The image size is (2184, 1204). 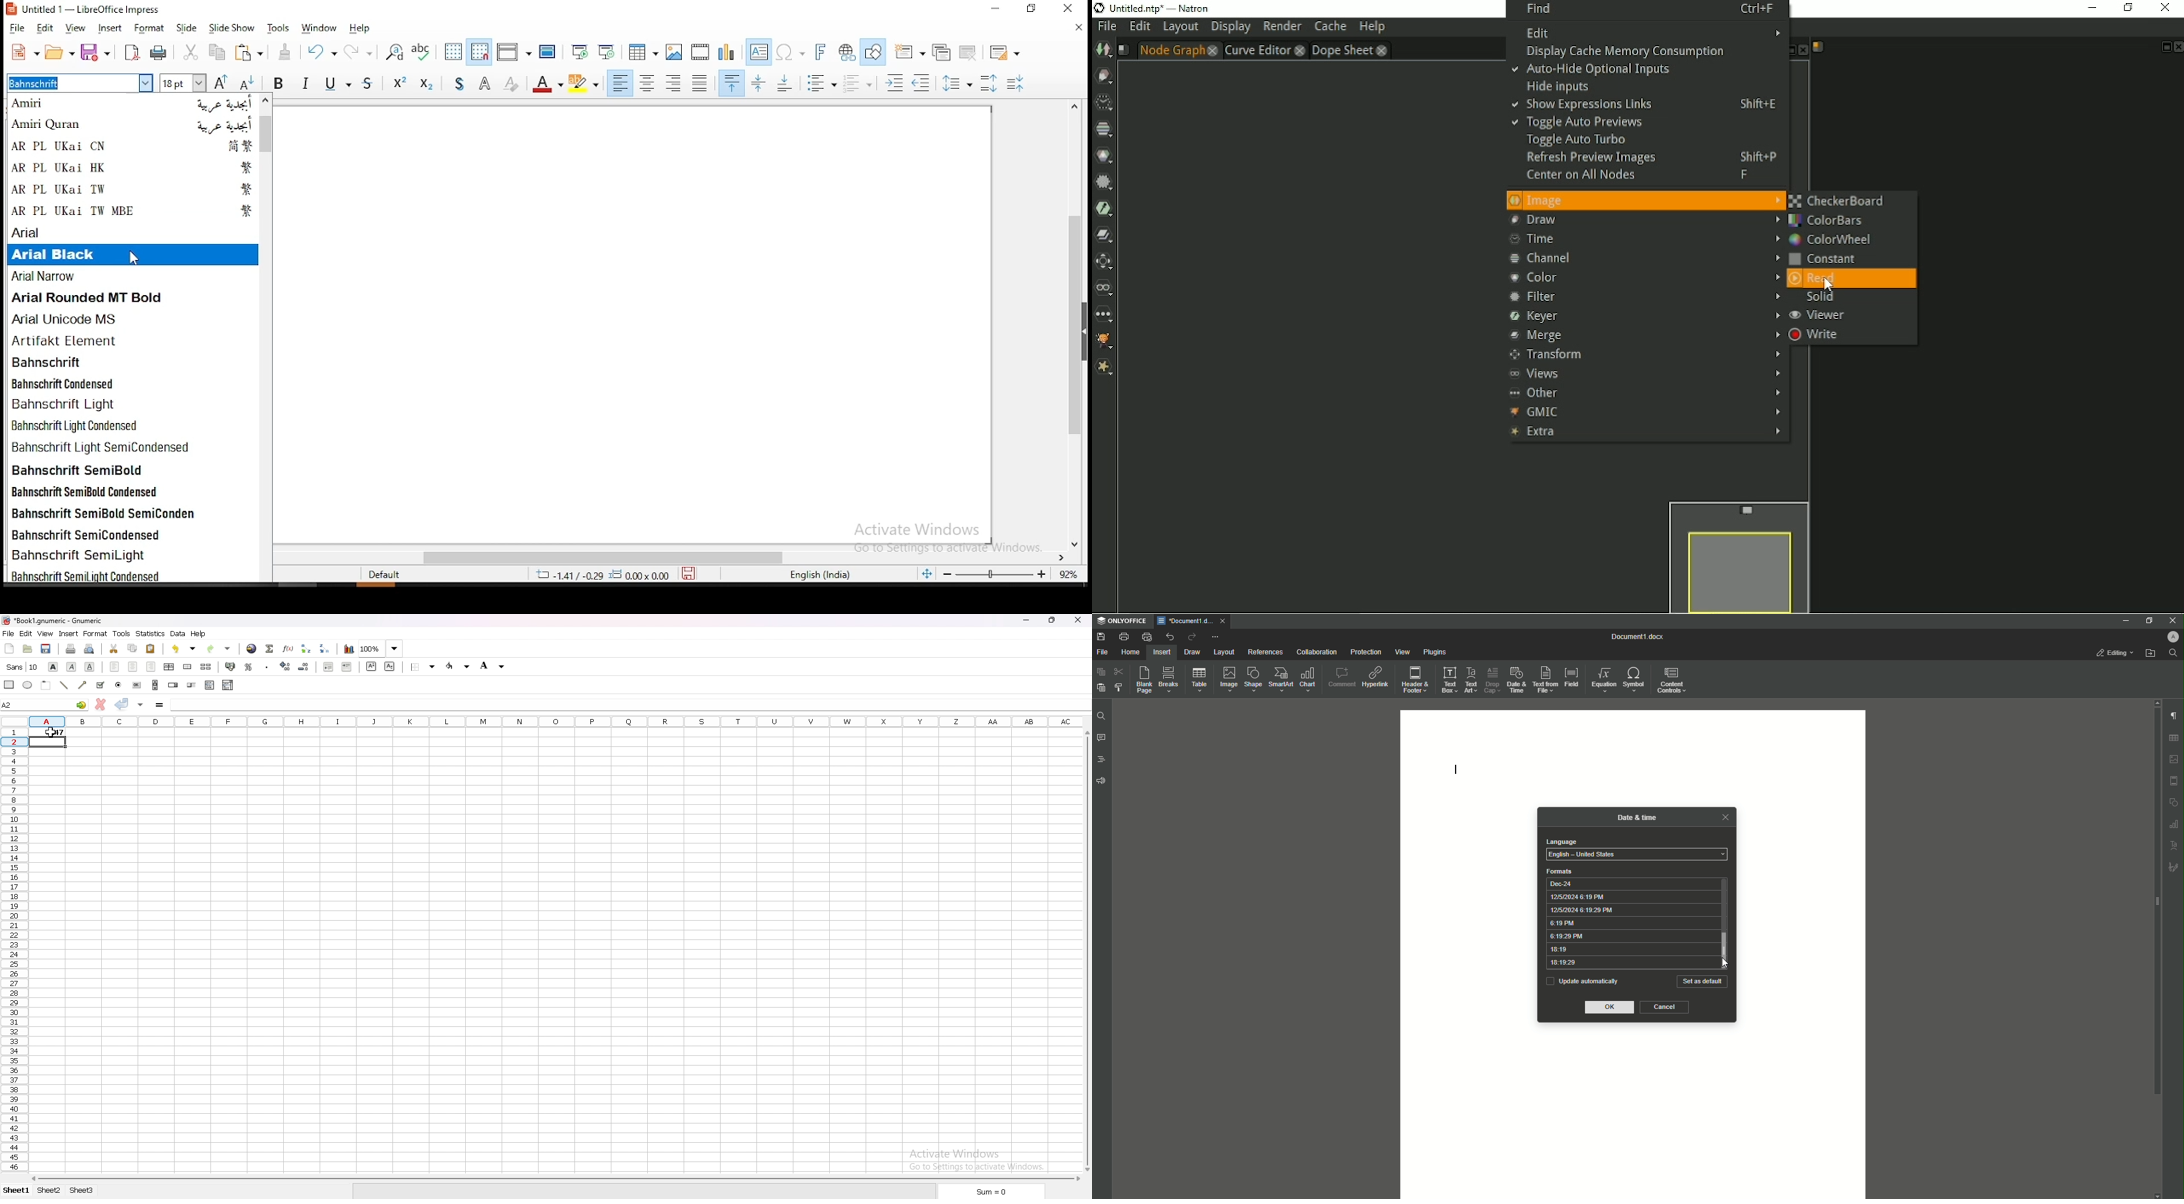 I want to click on Document1.docx, so click(x=1639, y=637).